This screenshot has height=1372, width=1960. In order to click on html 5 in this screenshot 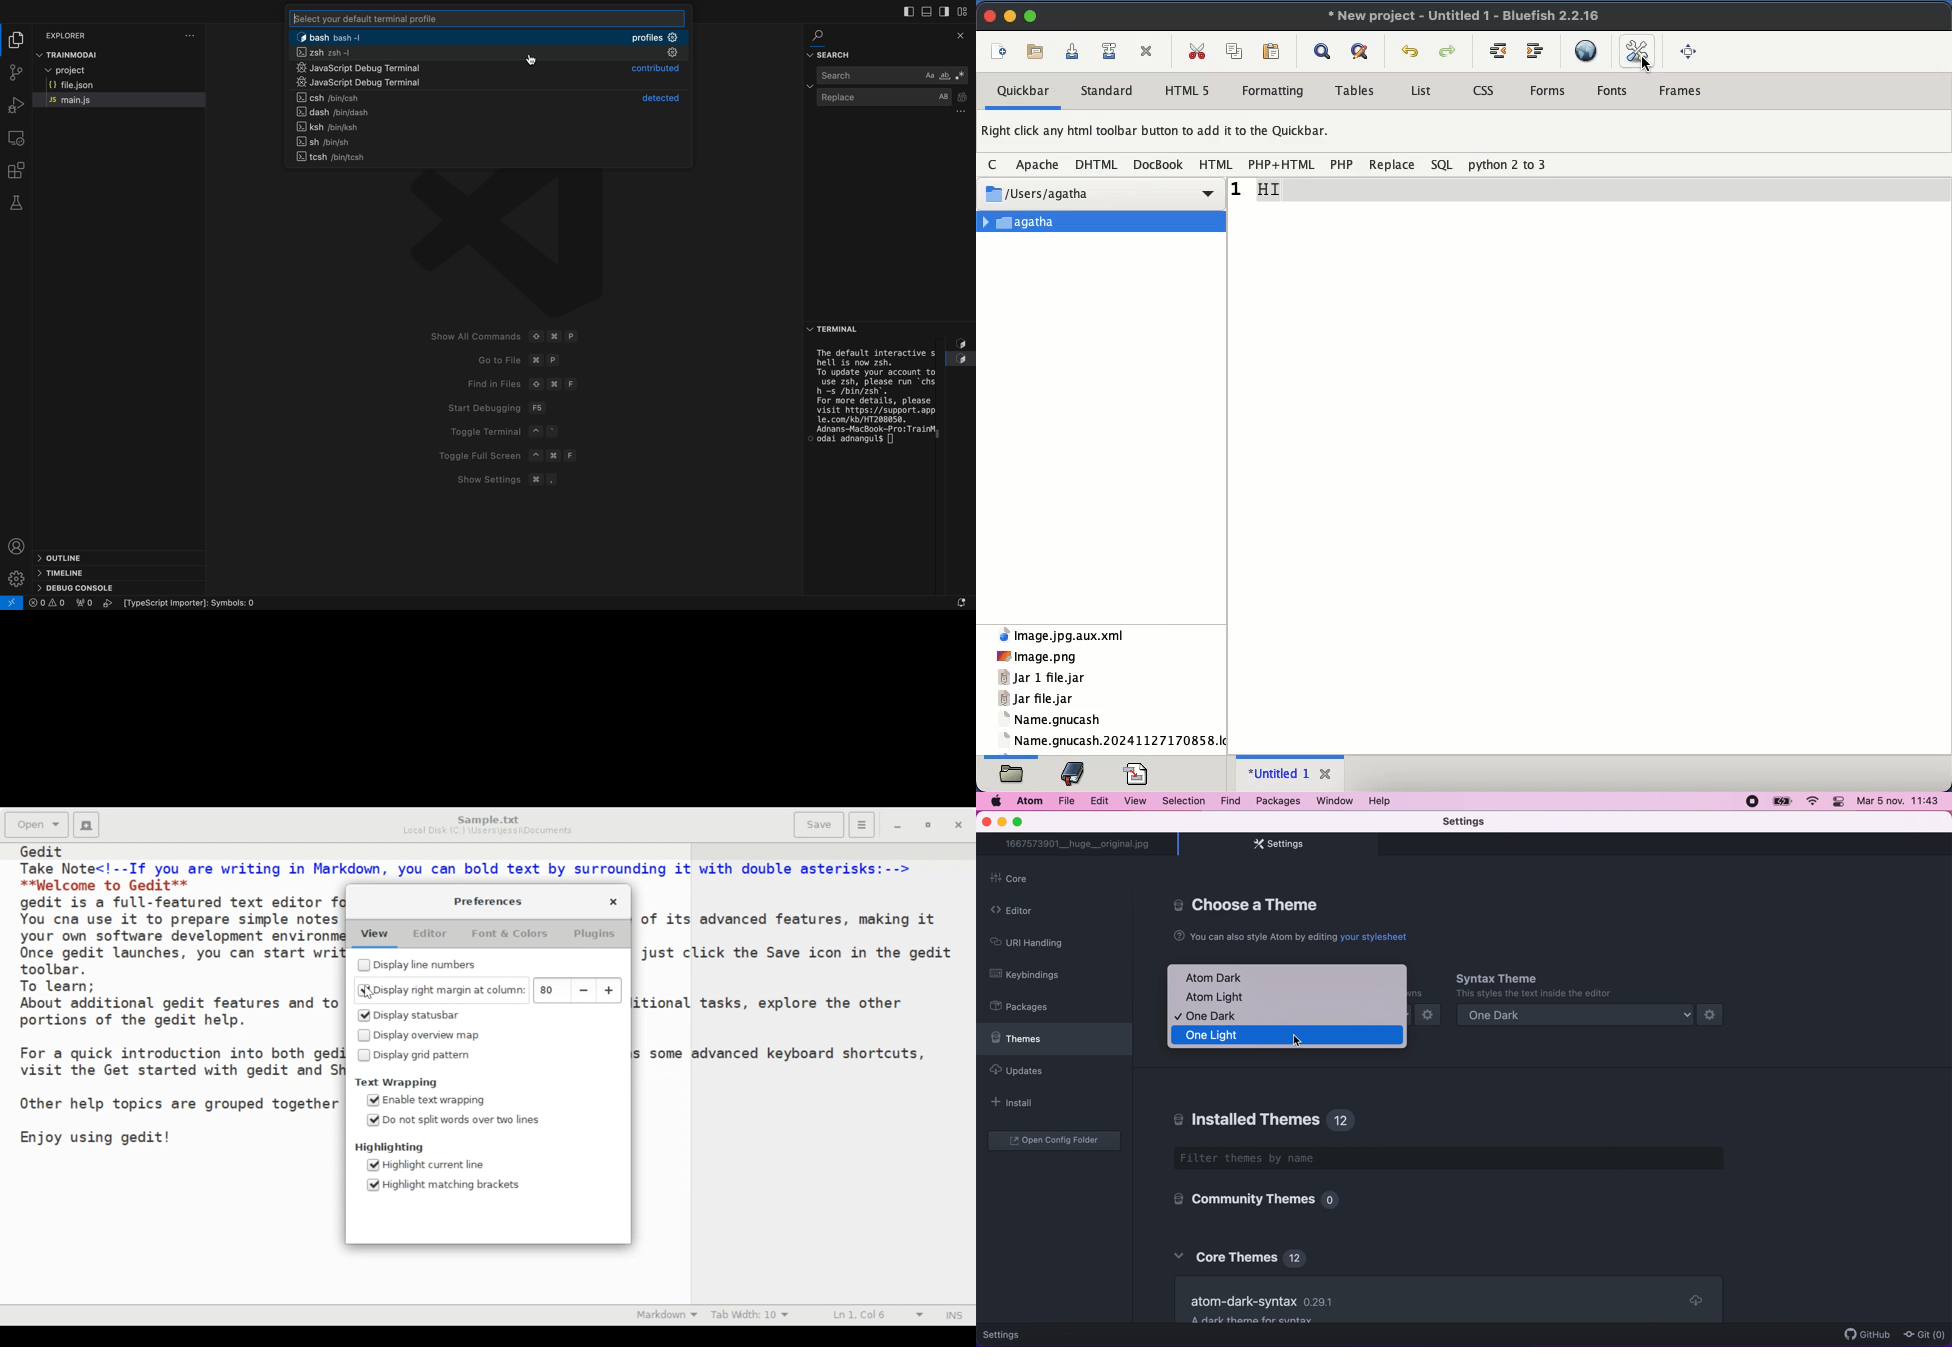, I will do `click(1189, 92)`.